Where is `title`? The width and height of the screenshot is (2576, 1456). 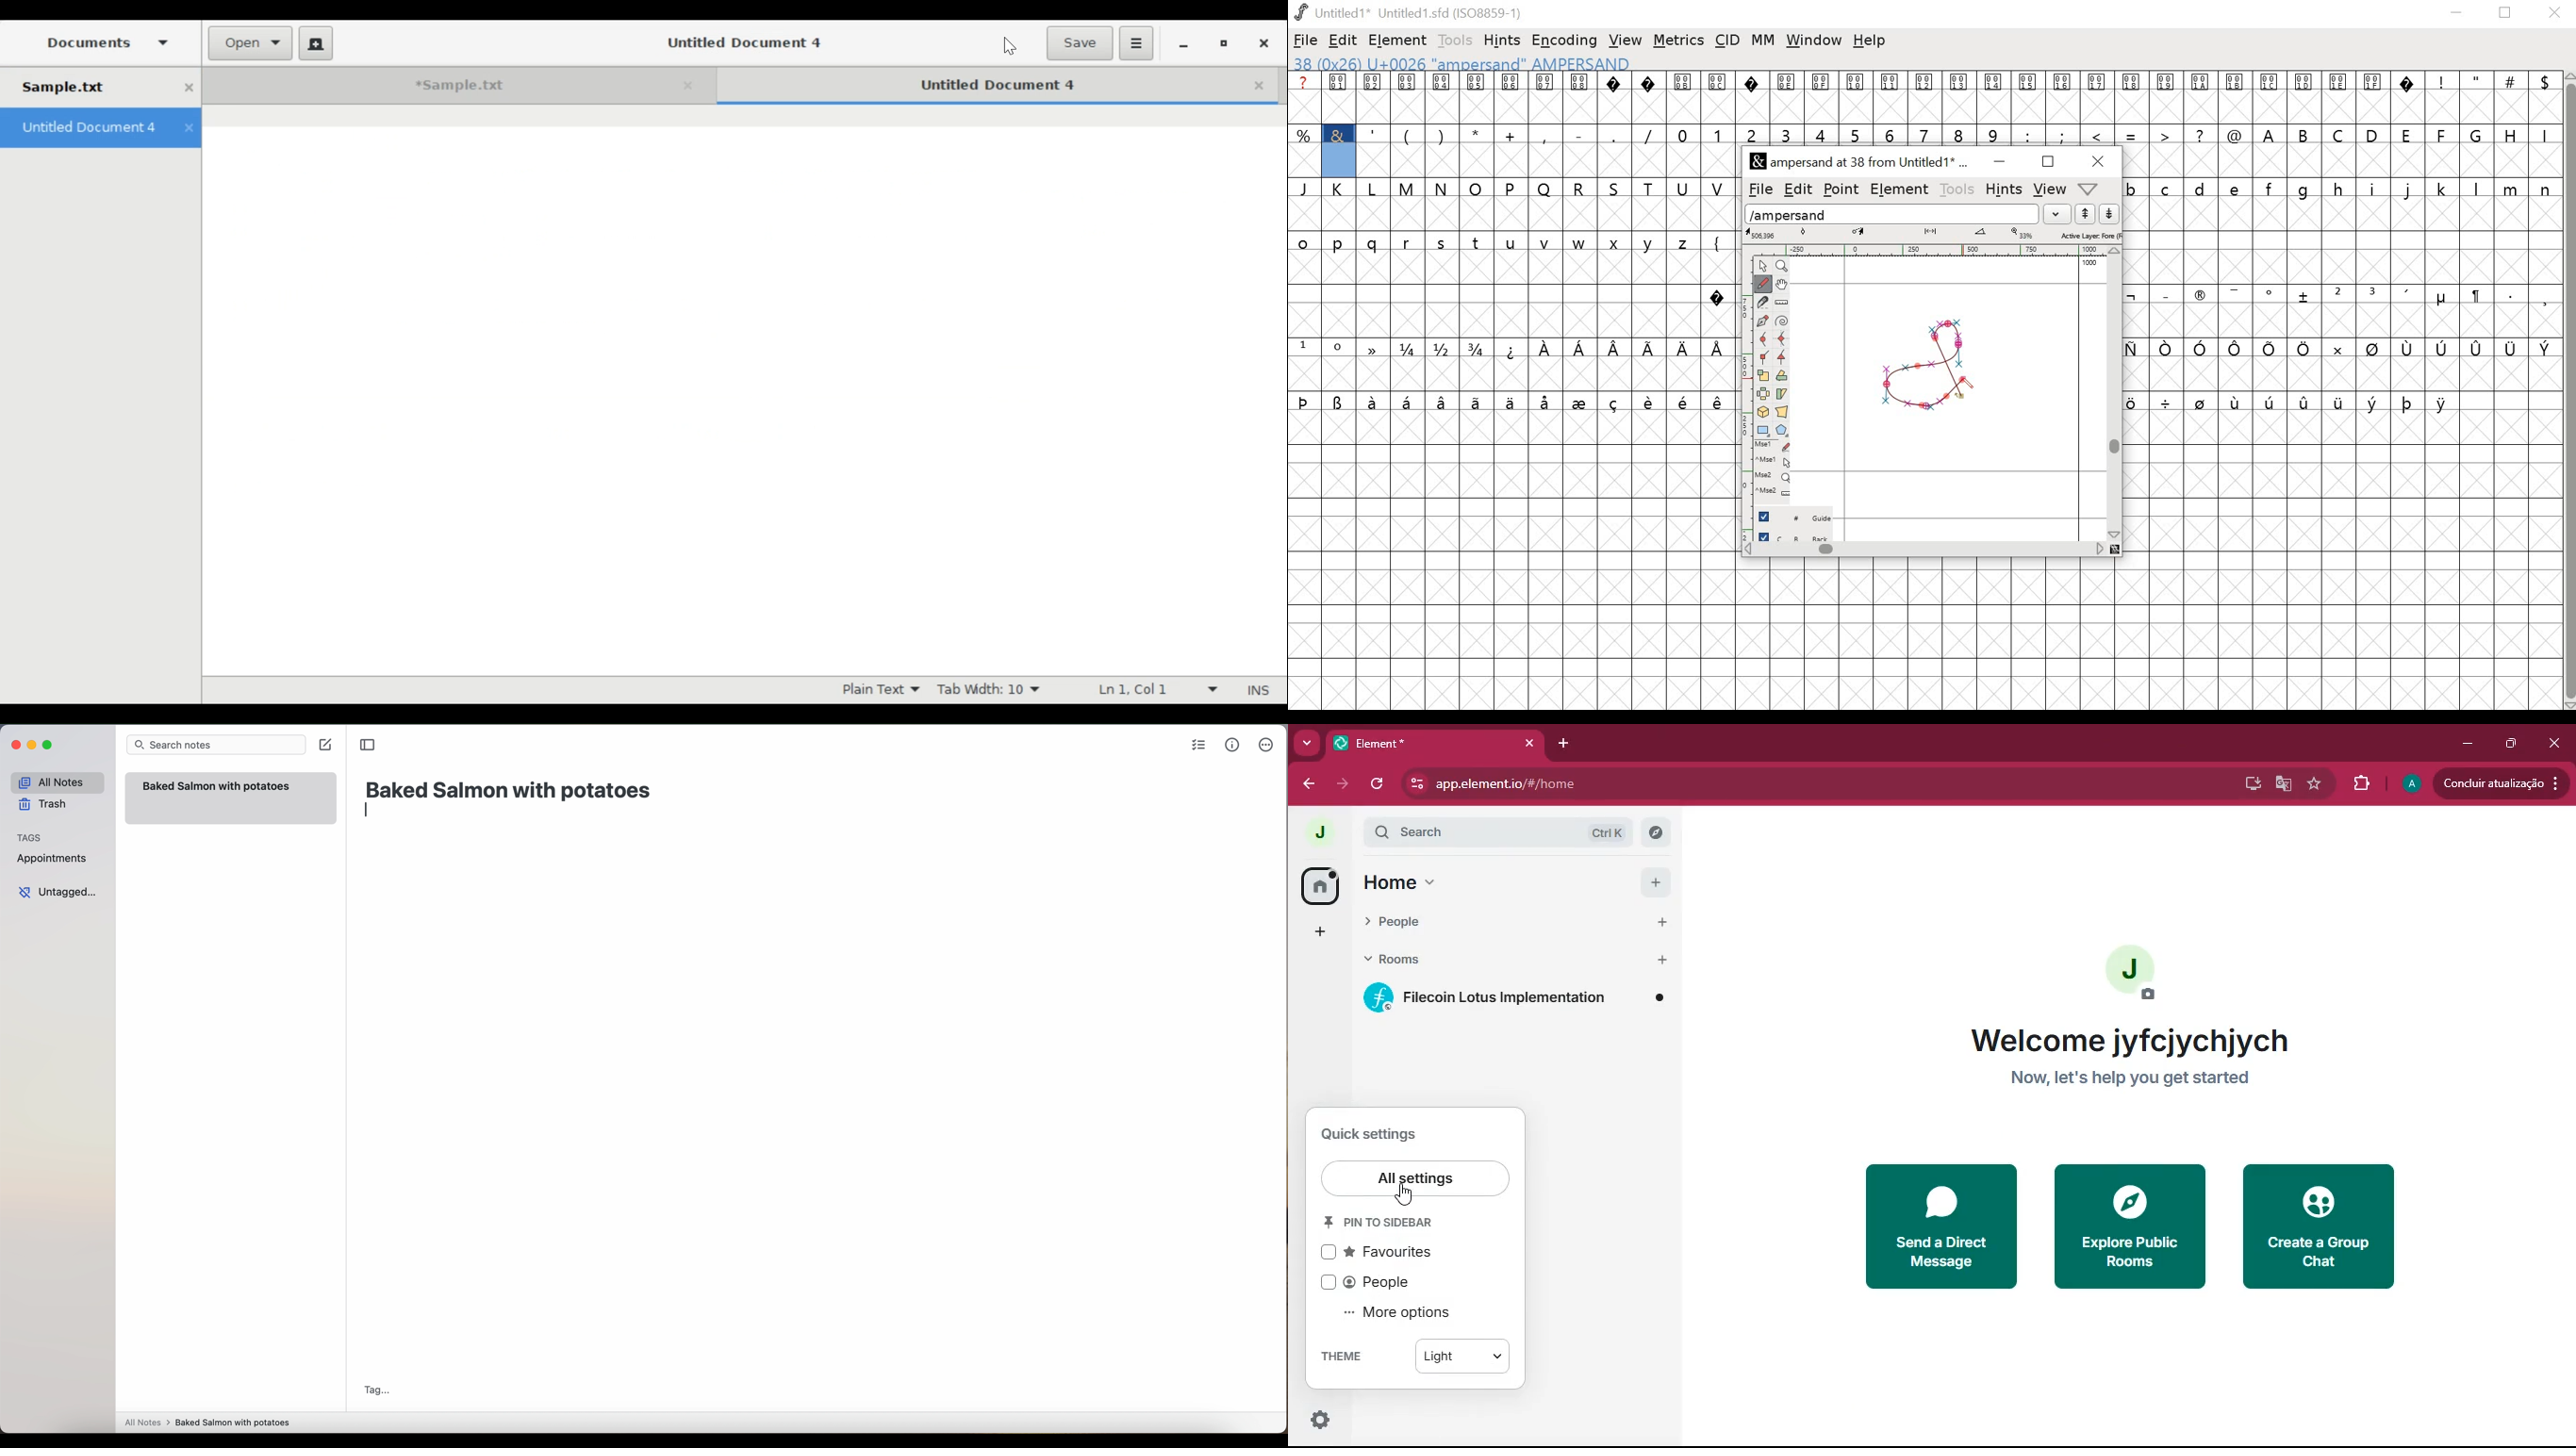
title is located at coordinates (510, 788).